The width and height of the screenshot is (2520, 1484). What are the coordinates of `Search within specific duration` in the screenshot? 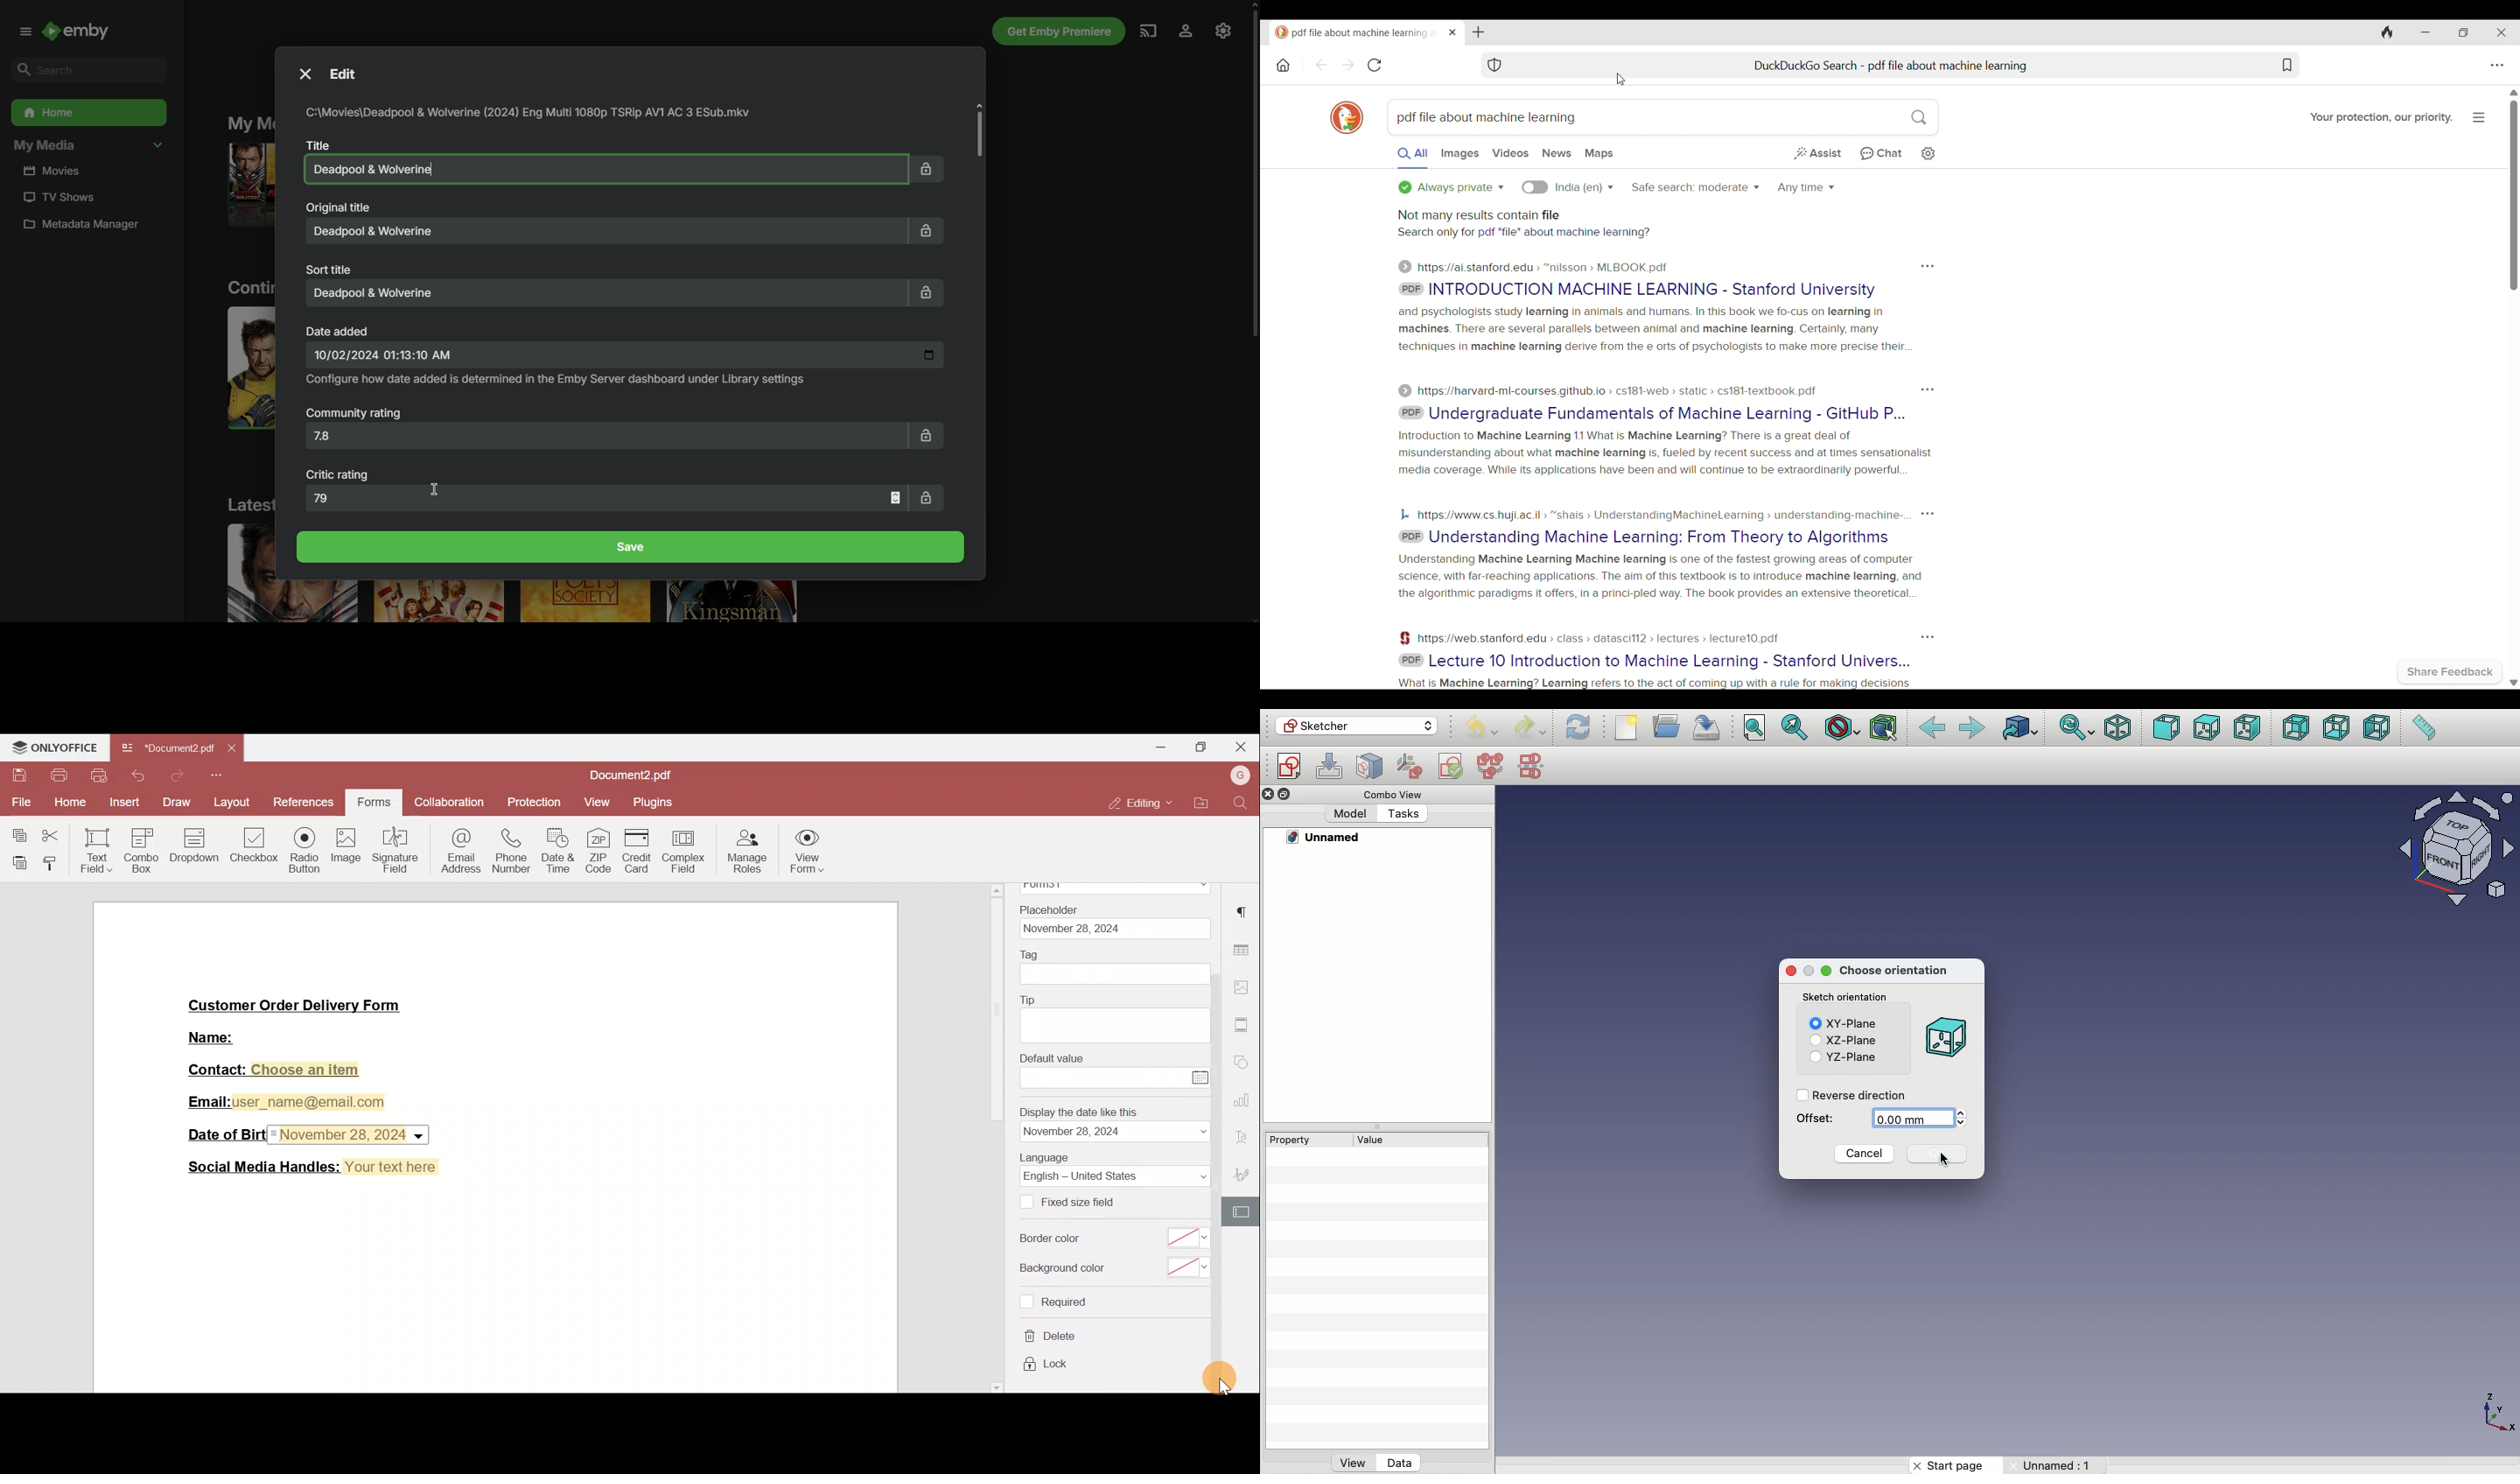 It's located at (1806, 188).